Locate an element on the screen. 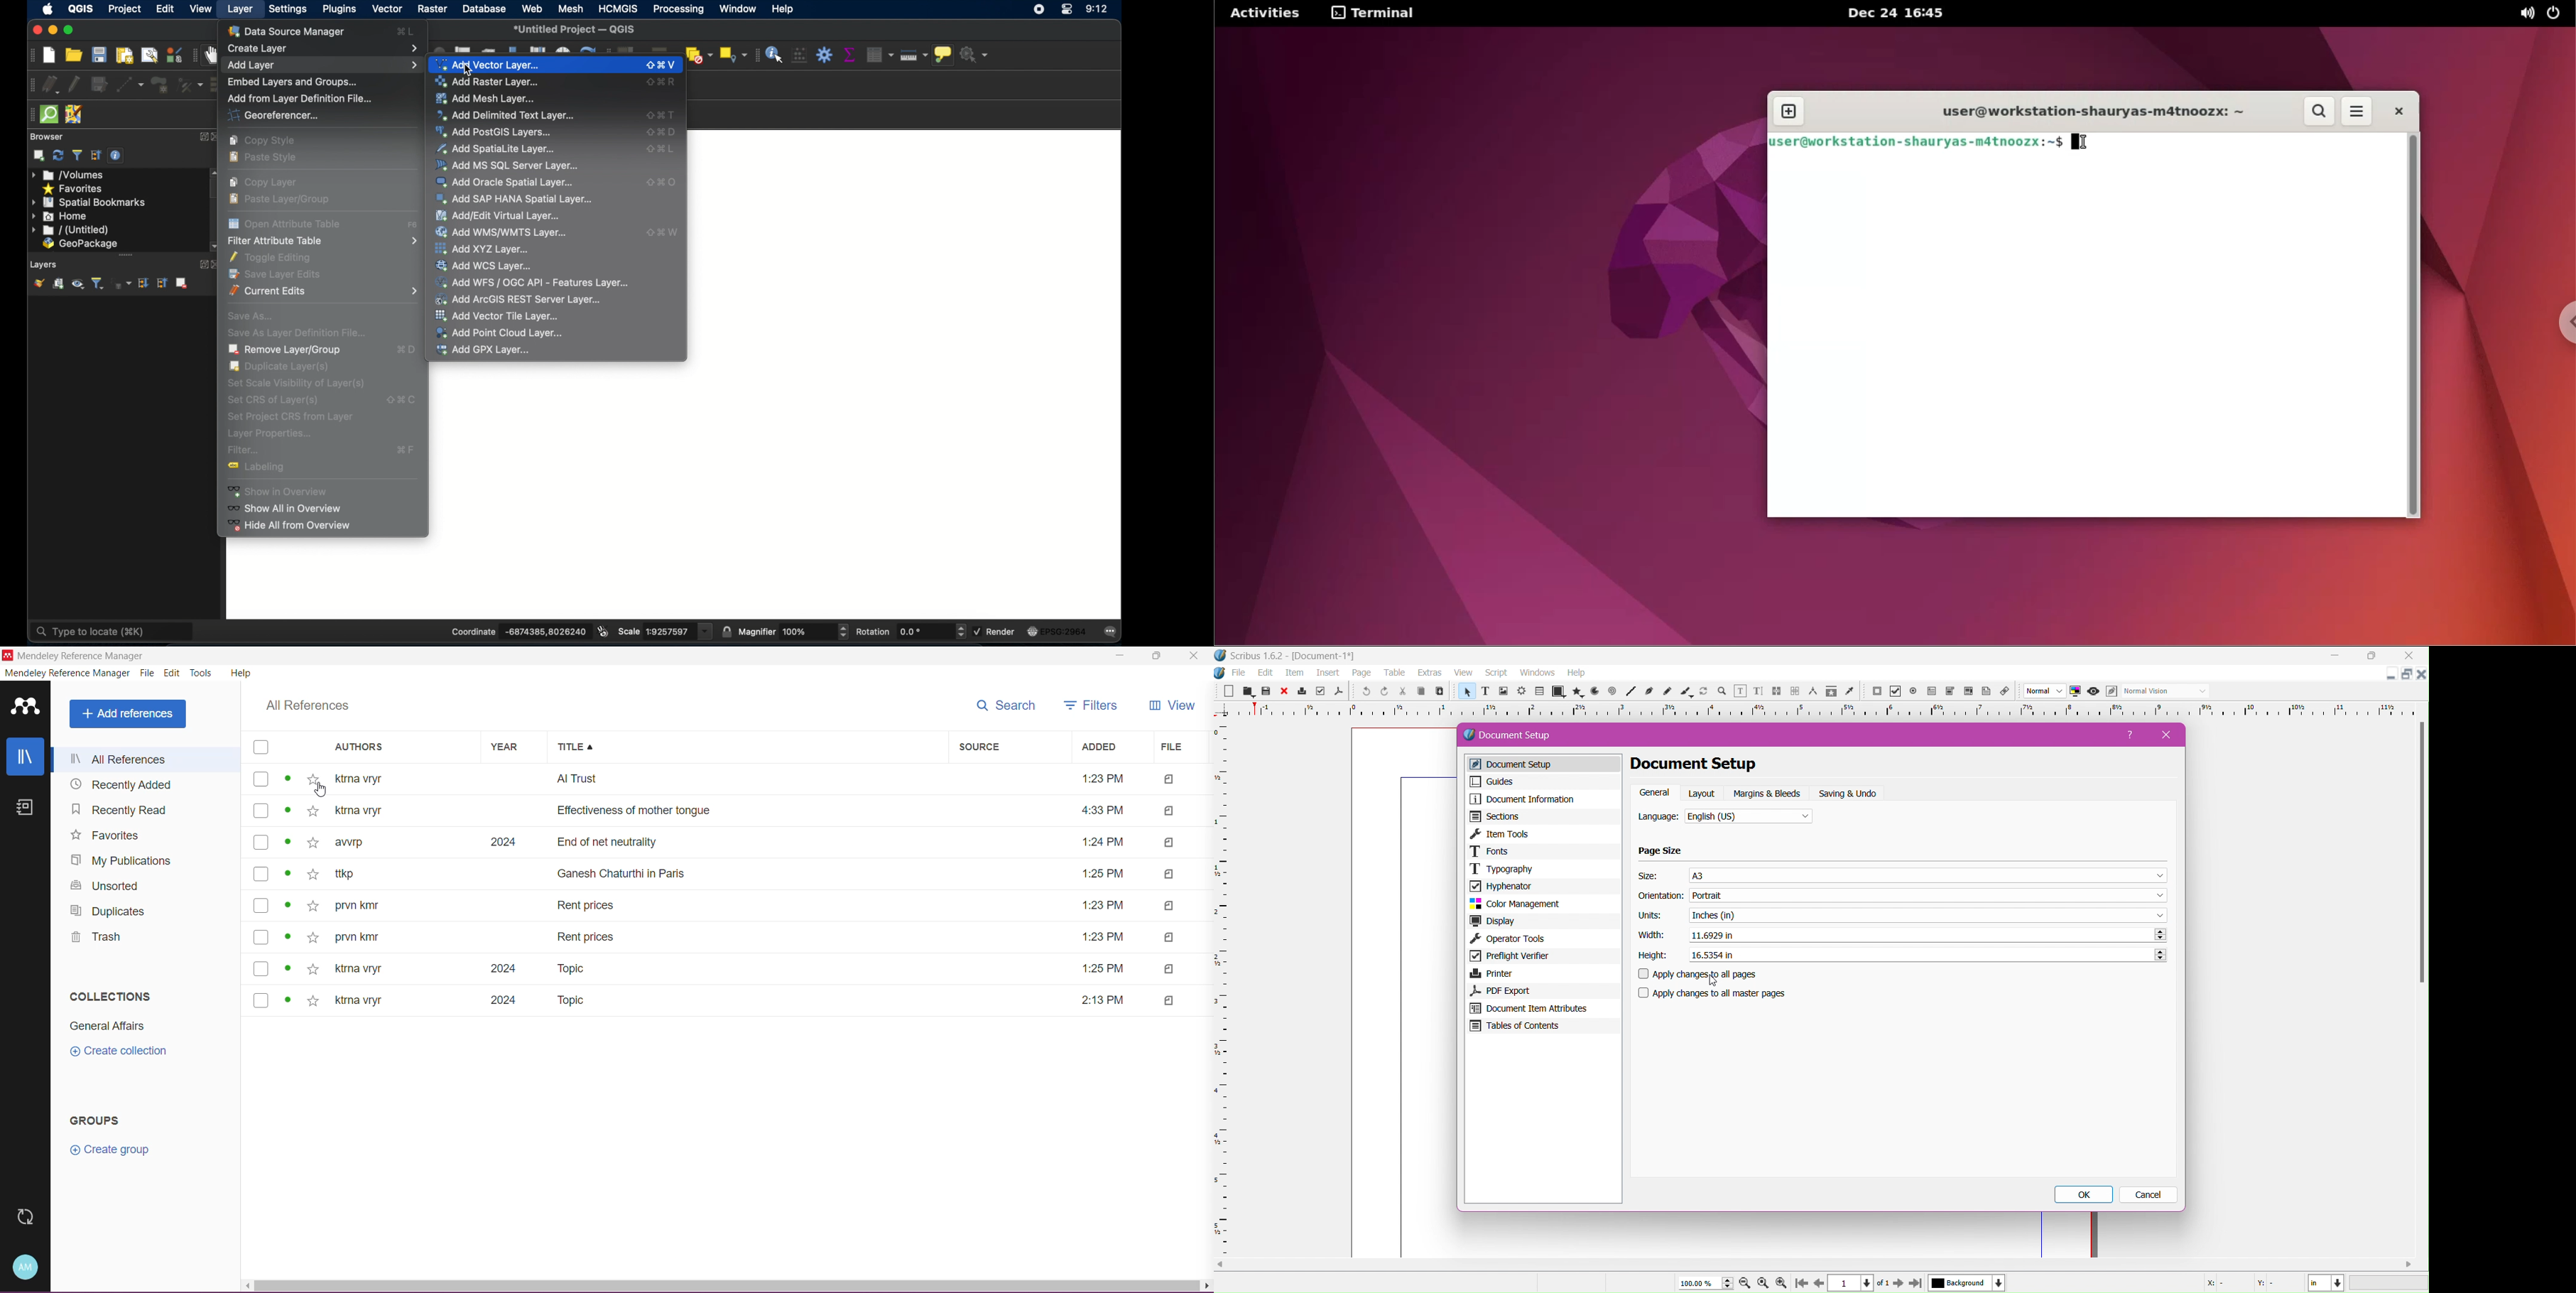  close app is located at coordinates (2413, 655).